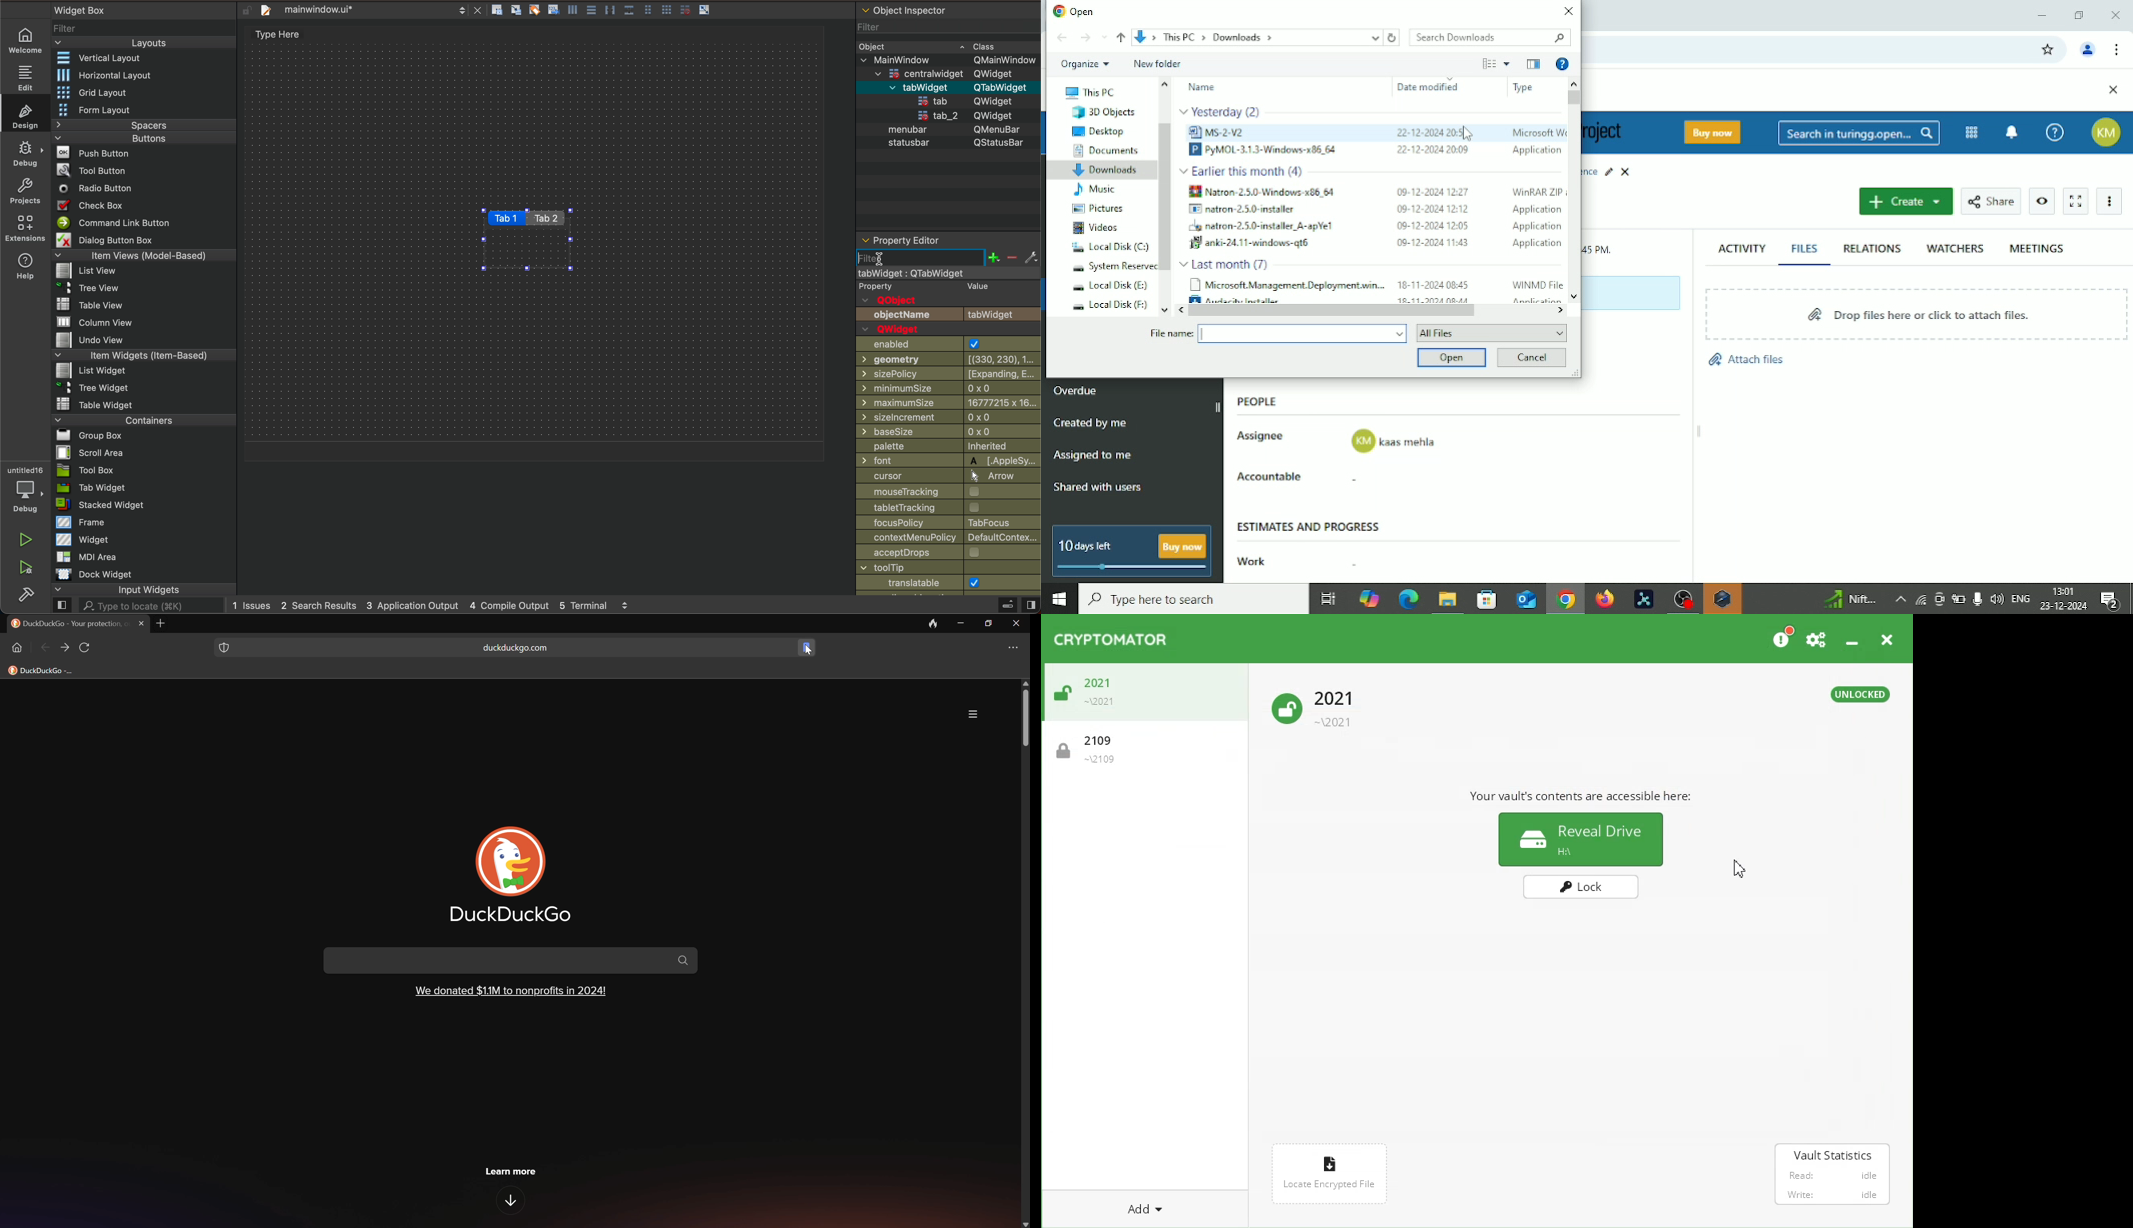 This screenshot has height=1232, width=2156. I want to click on Scroll Up, so click(1024, 682).